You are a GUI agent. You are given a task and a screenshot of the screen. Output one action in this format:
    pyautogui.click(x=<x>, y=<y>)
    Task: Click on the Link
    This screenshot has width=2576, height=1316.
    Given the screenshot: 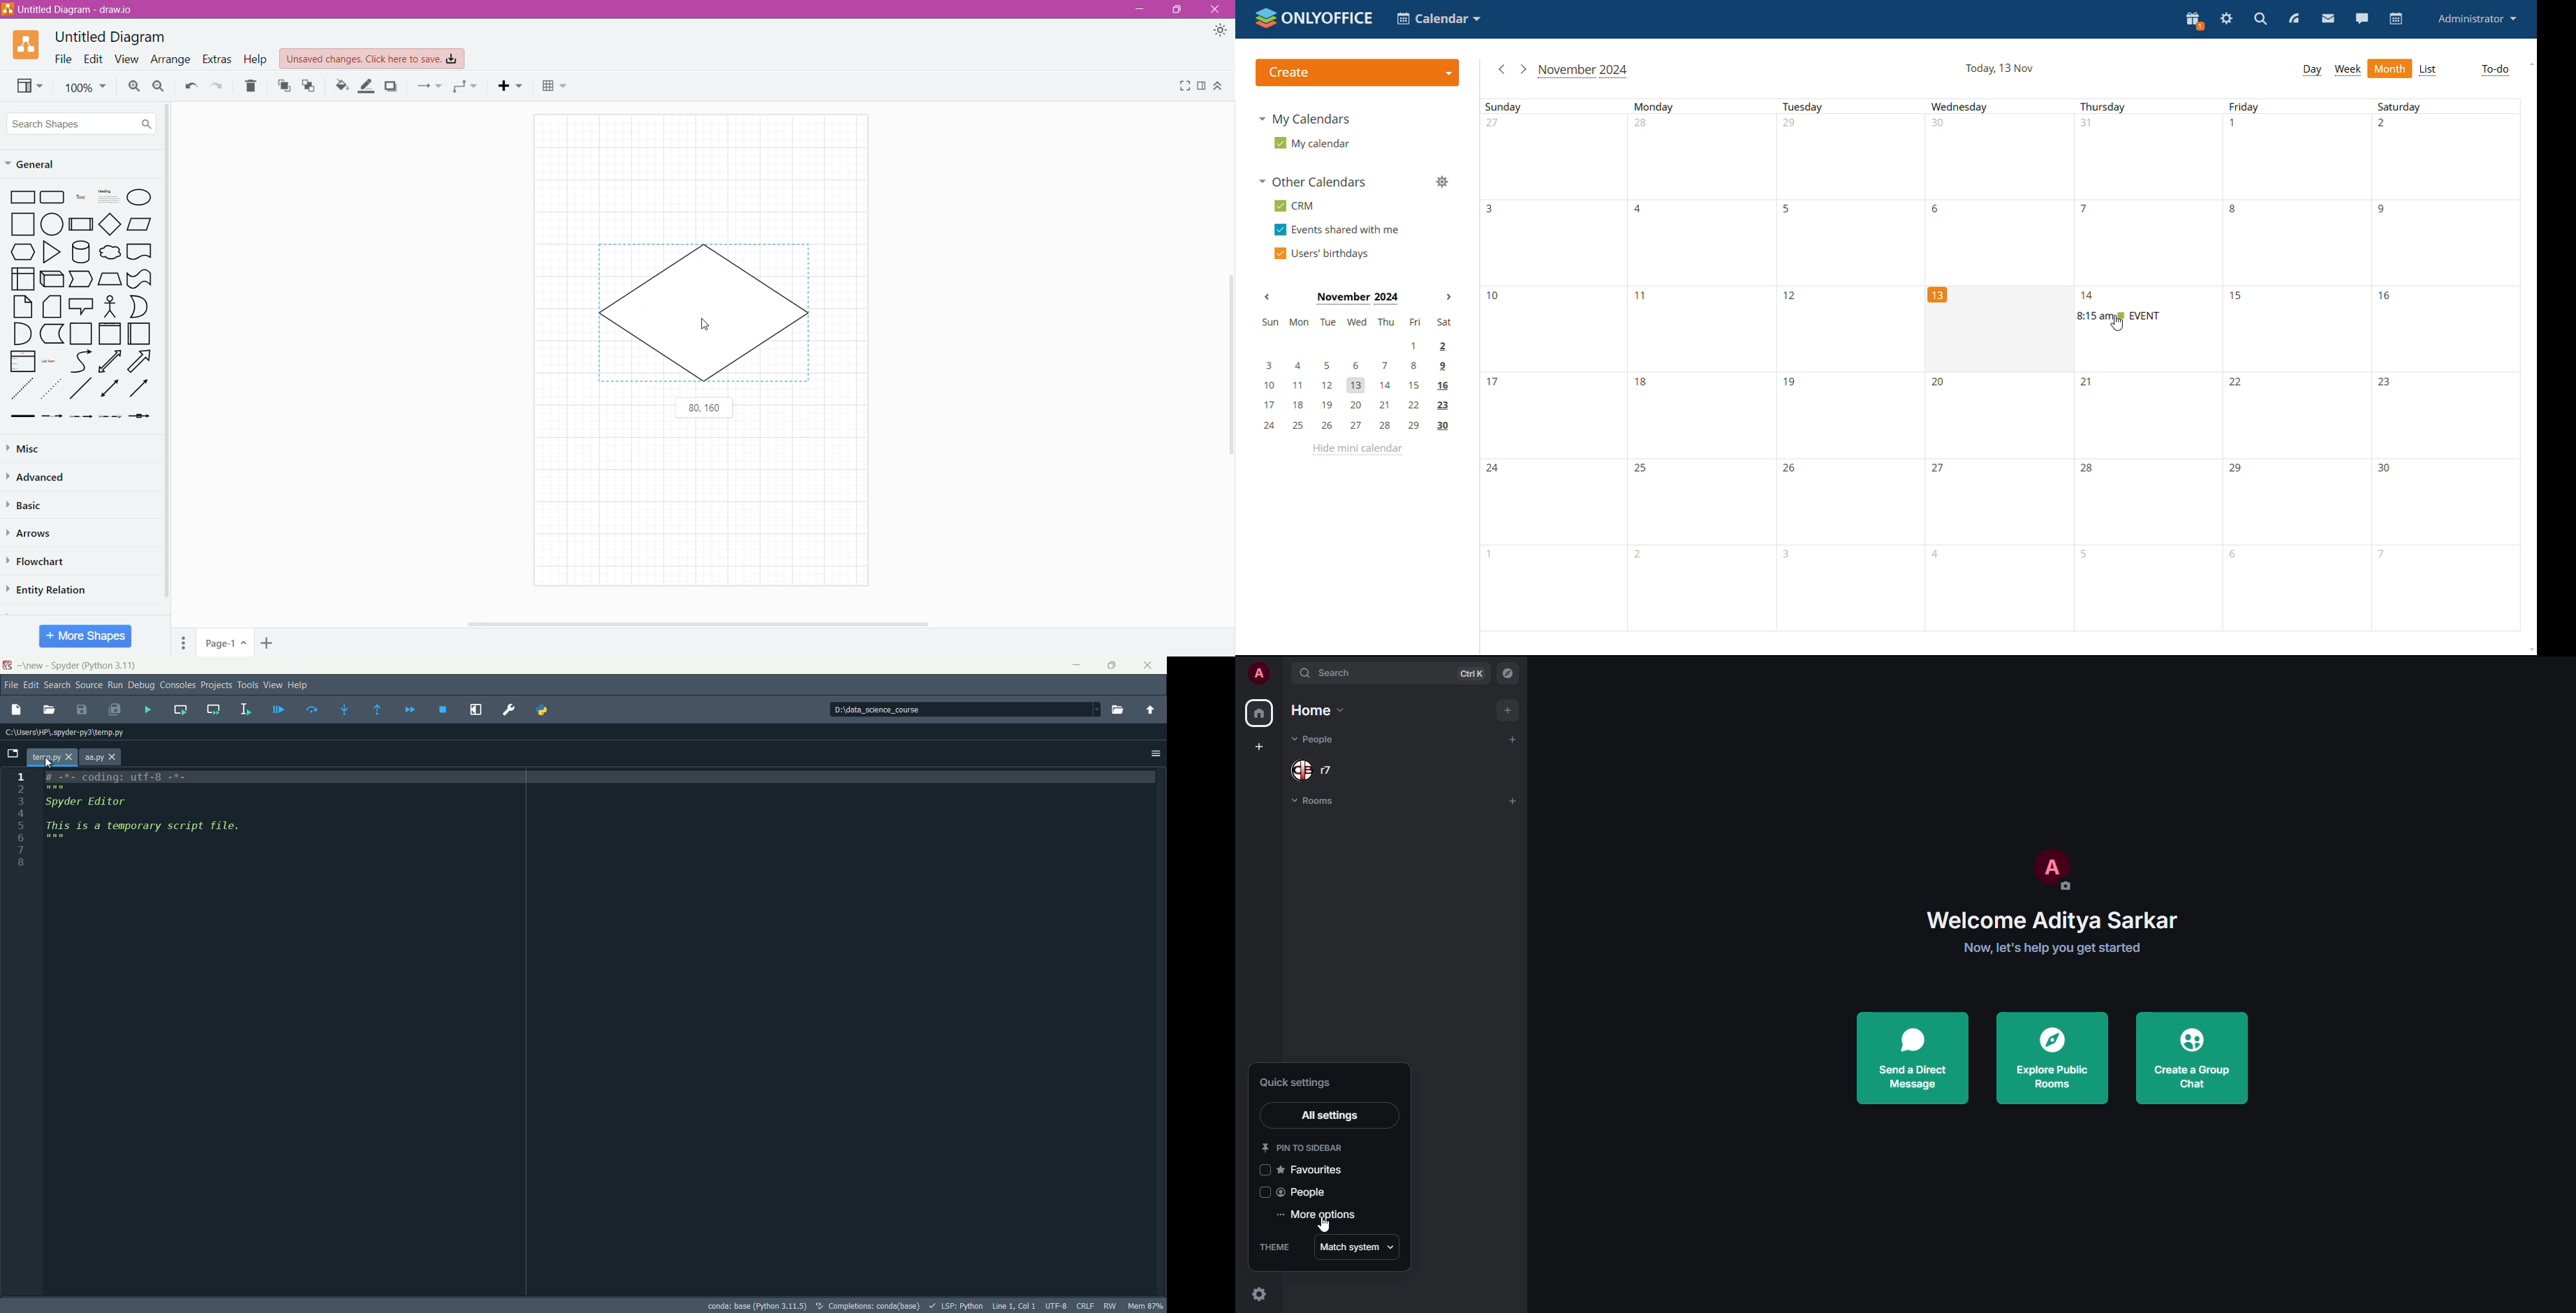 What is the action you would take?
    pyautogui.click(x=22, y=417)
    